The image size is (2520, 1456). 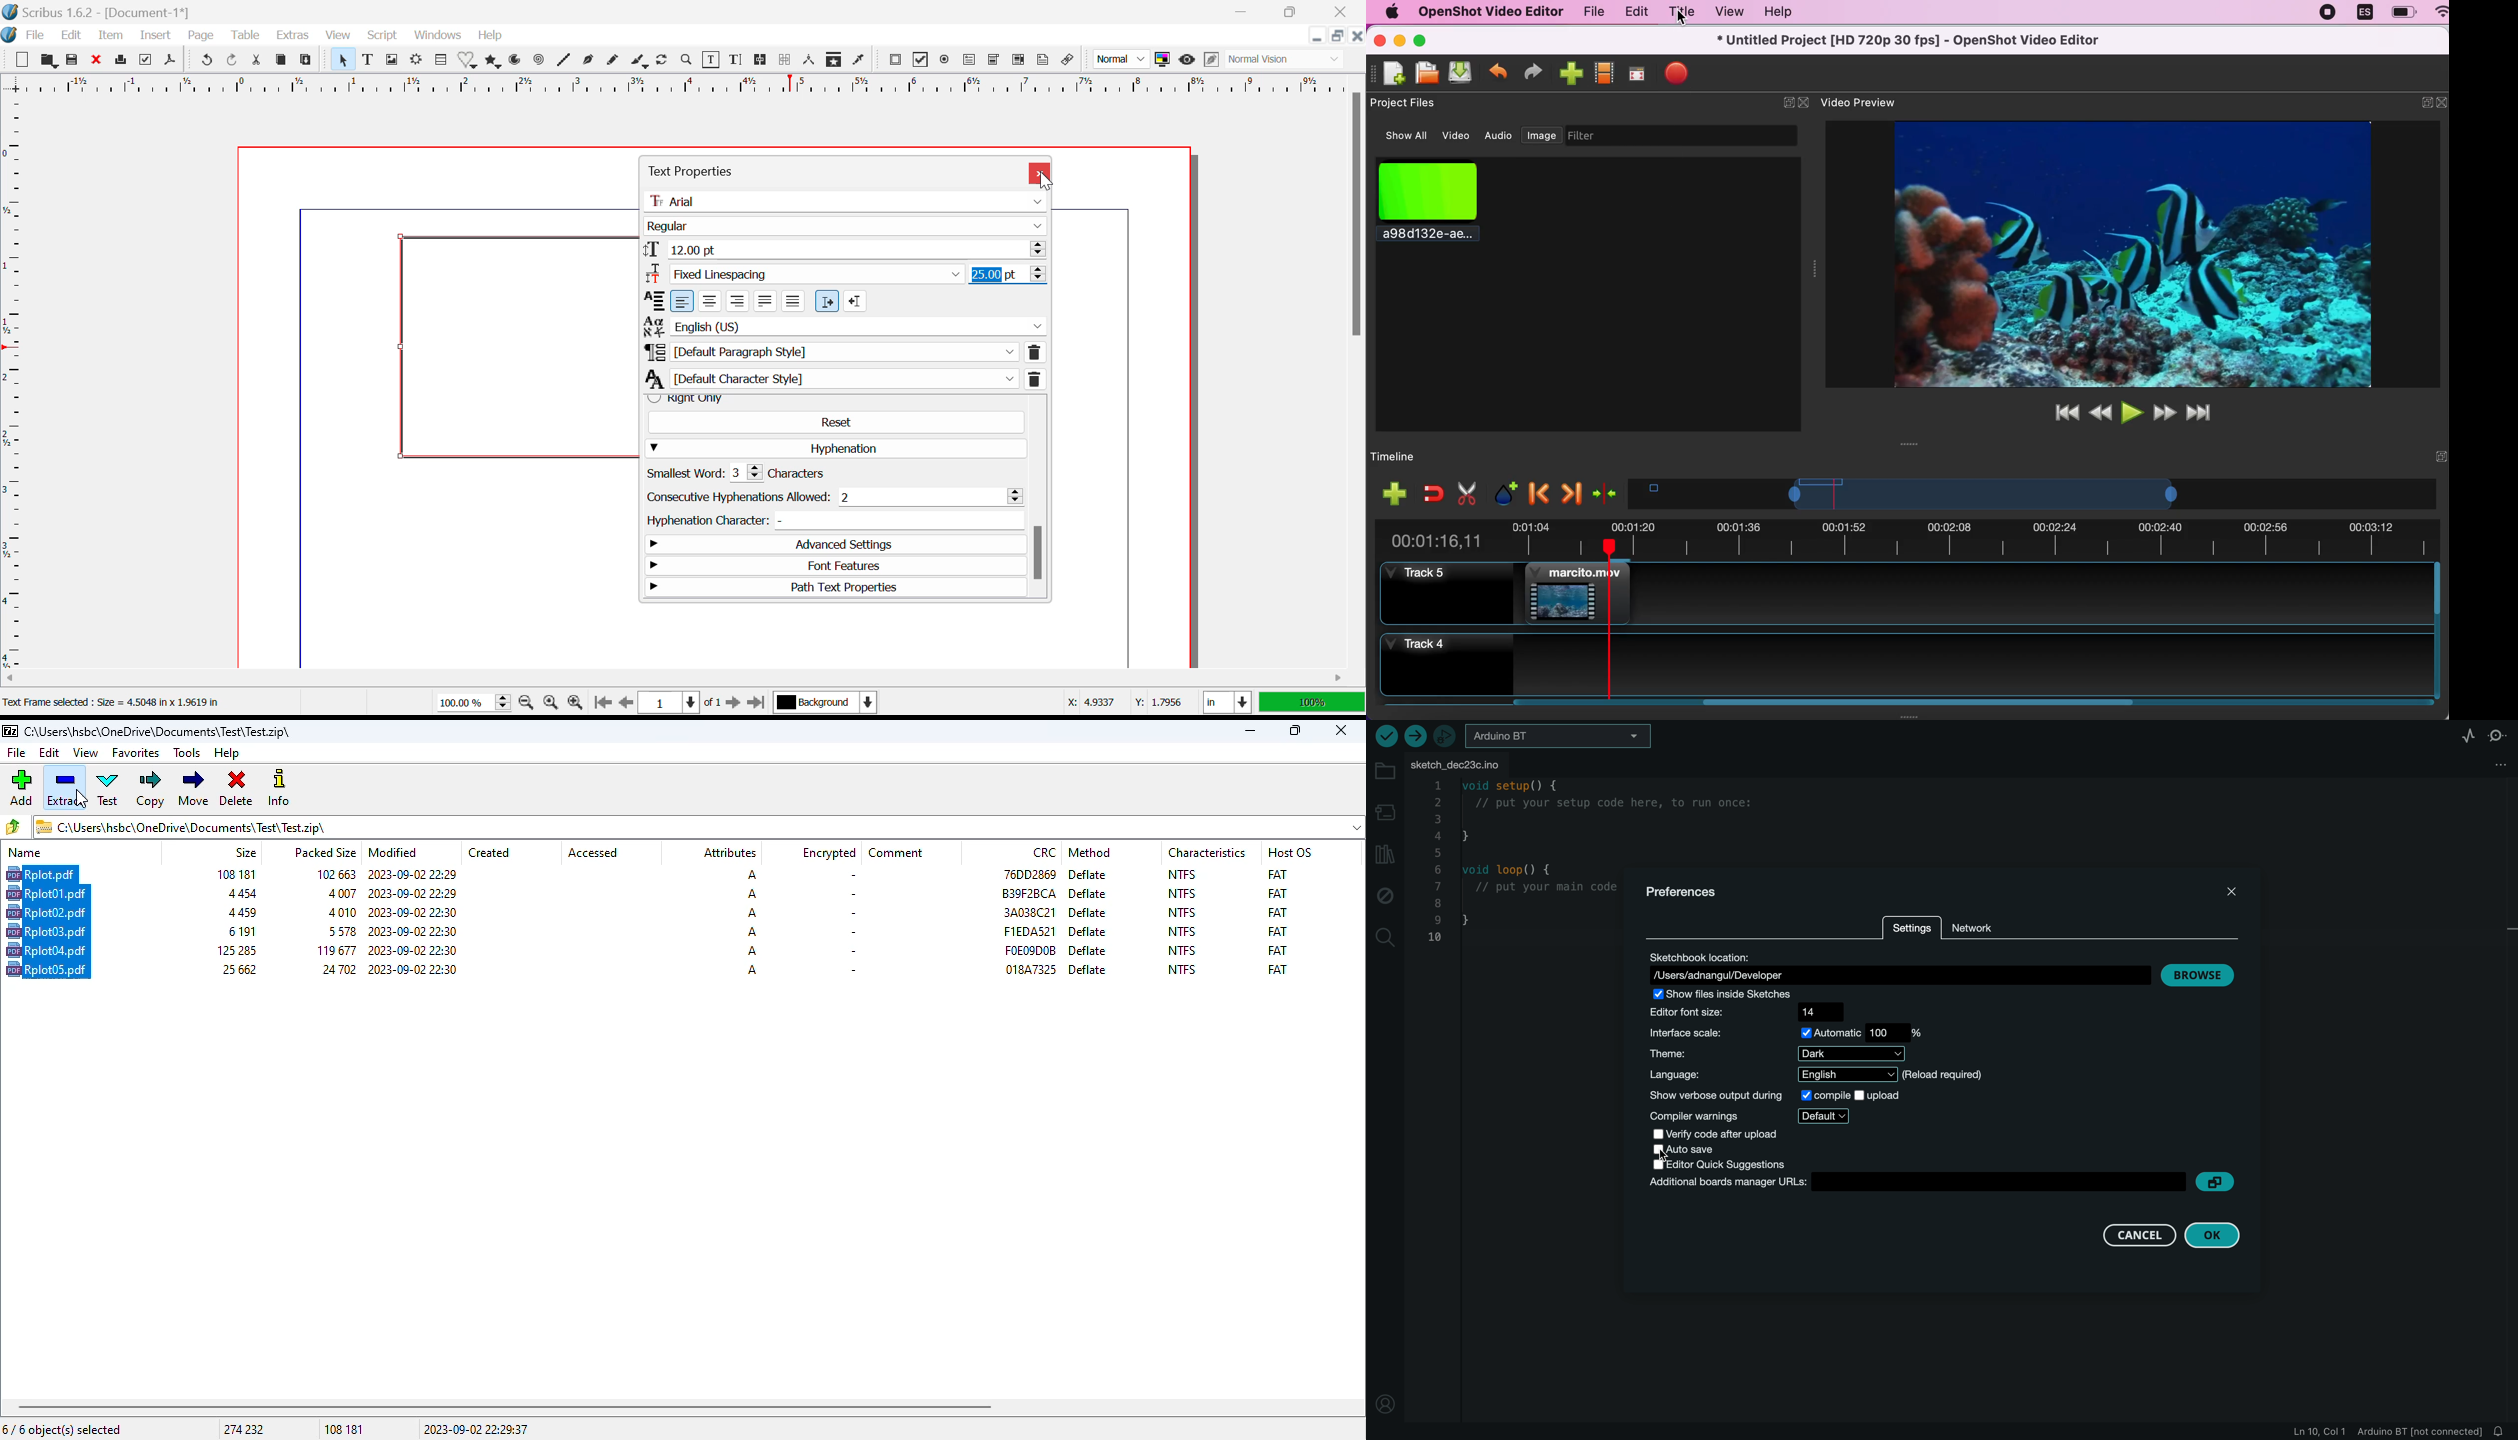 I want to click on packed size, so click(x=333, y=950).